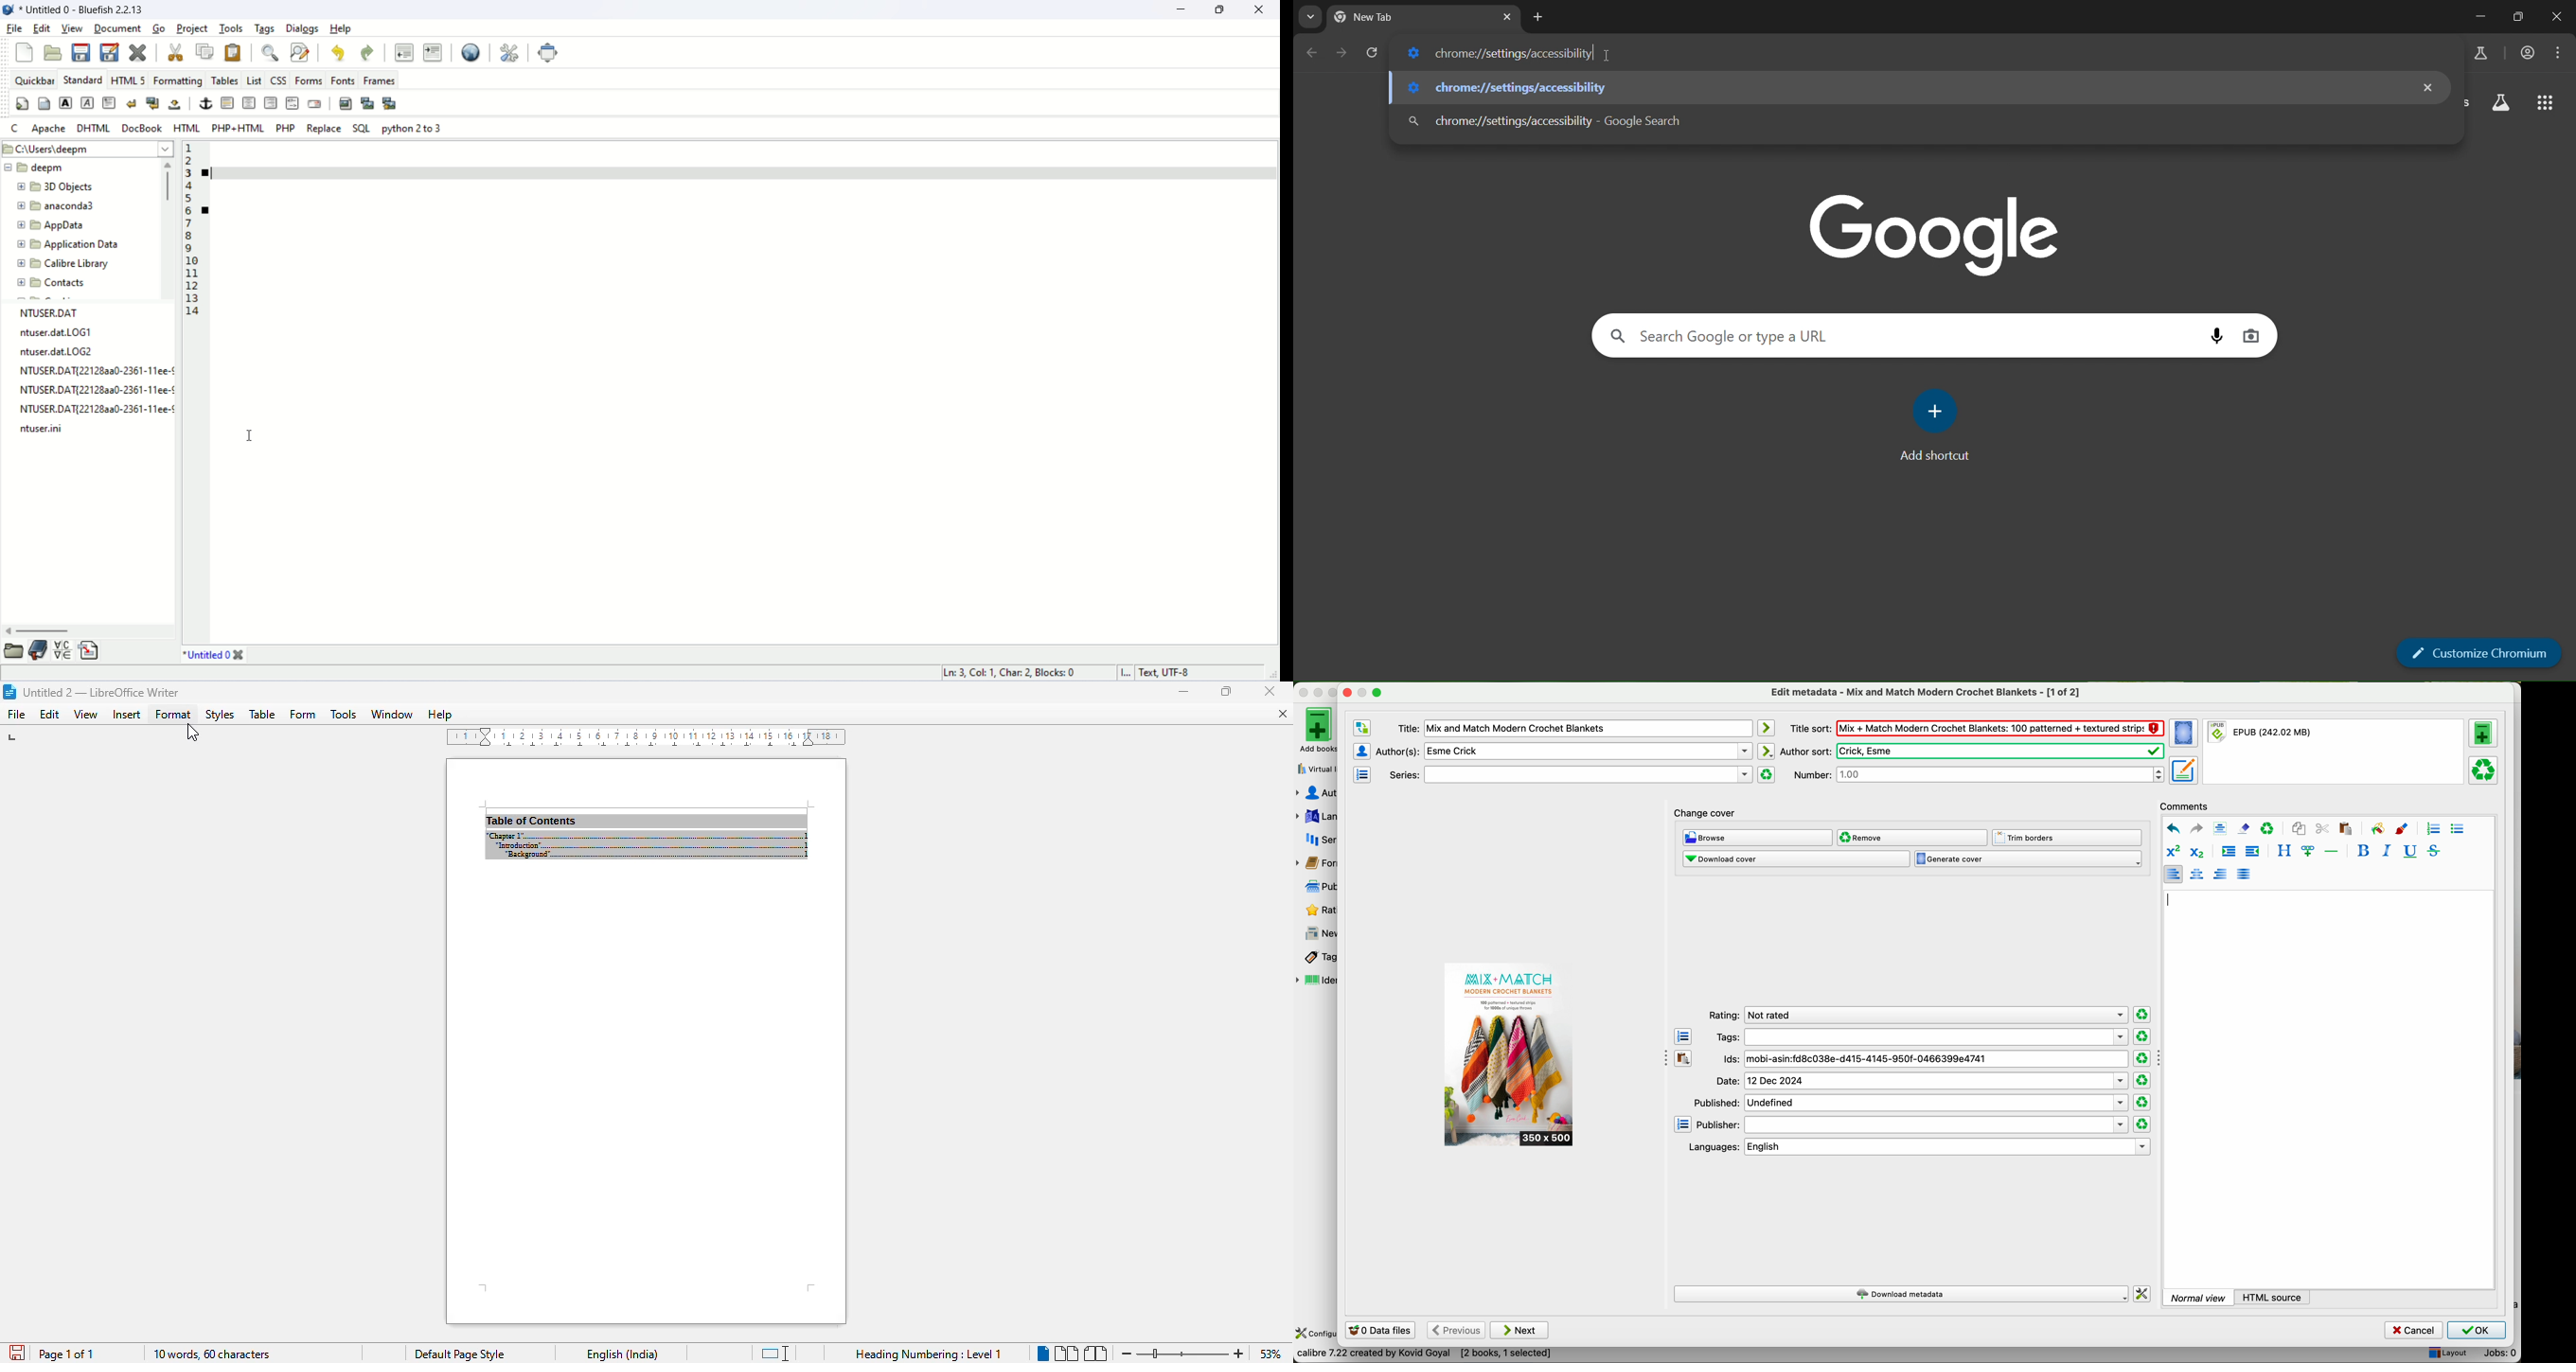 Image resolution: width=2576 pixels, height=1372 pixels. What do you see at coordinates (2458, 829) in the screenshot?
I see `unordered list` at bounding box center [2458, 829].